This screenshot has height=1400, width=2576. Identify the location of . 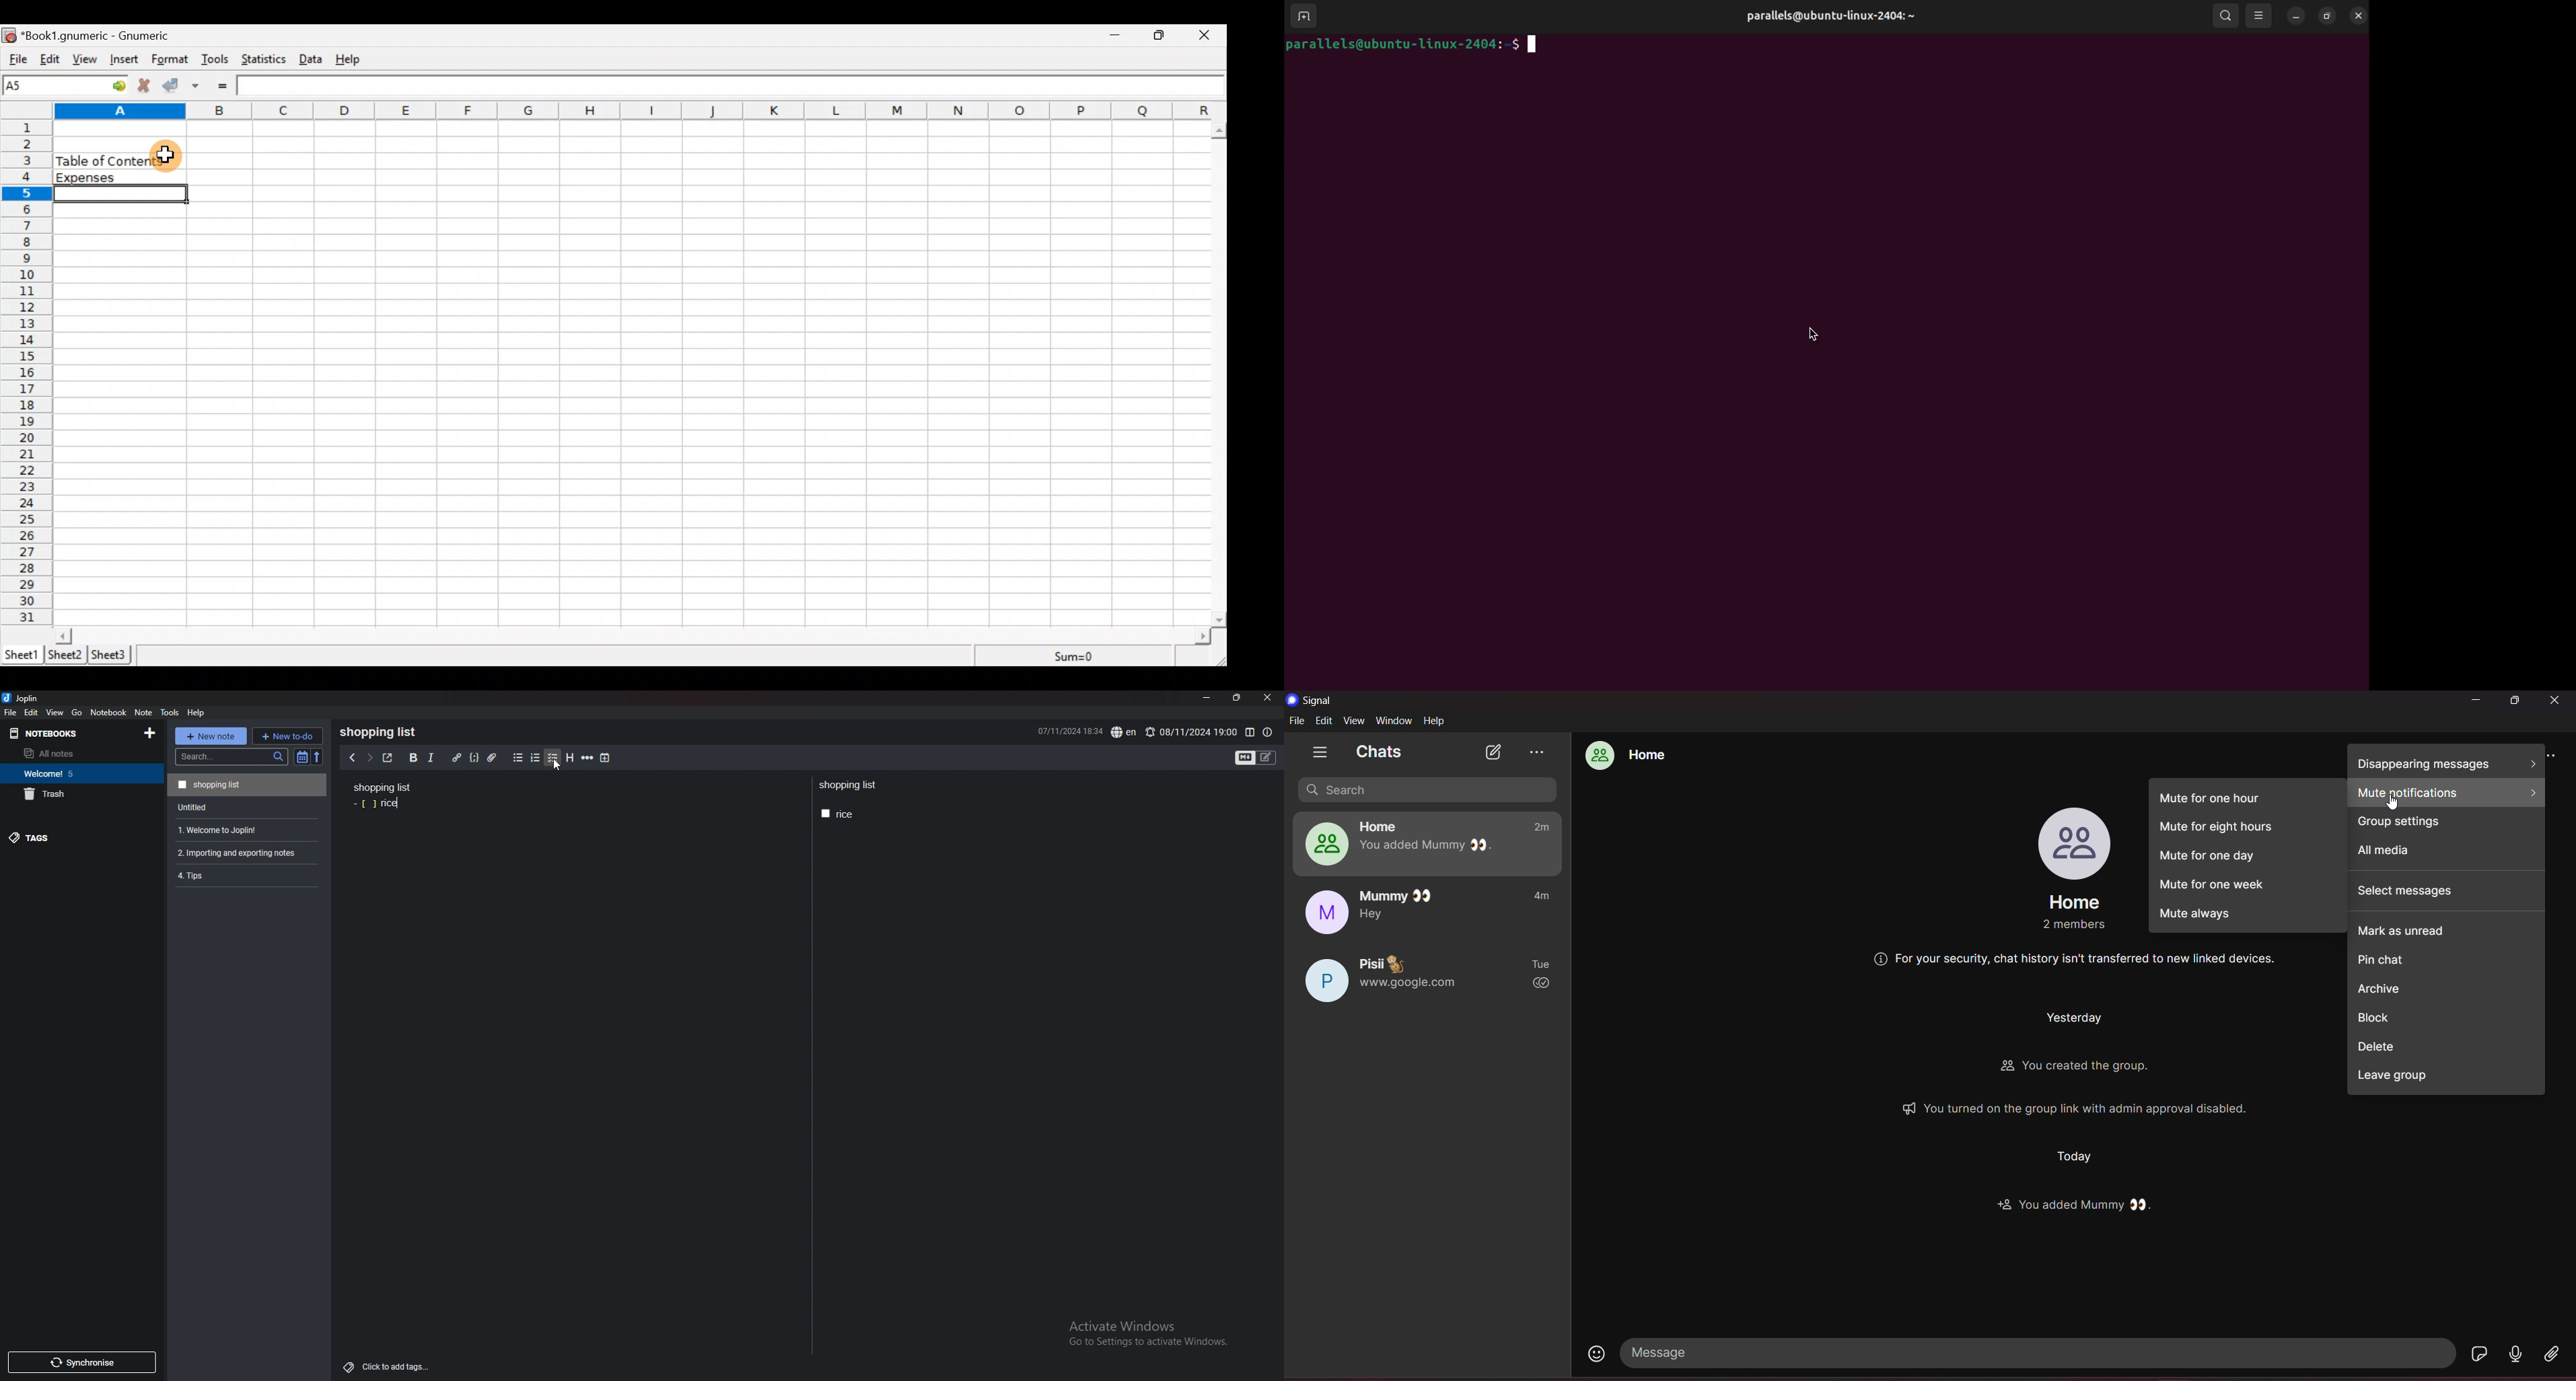
(2075, 1158).